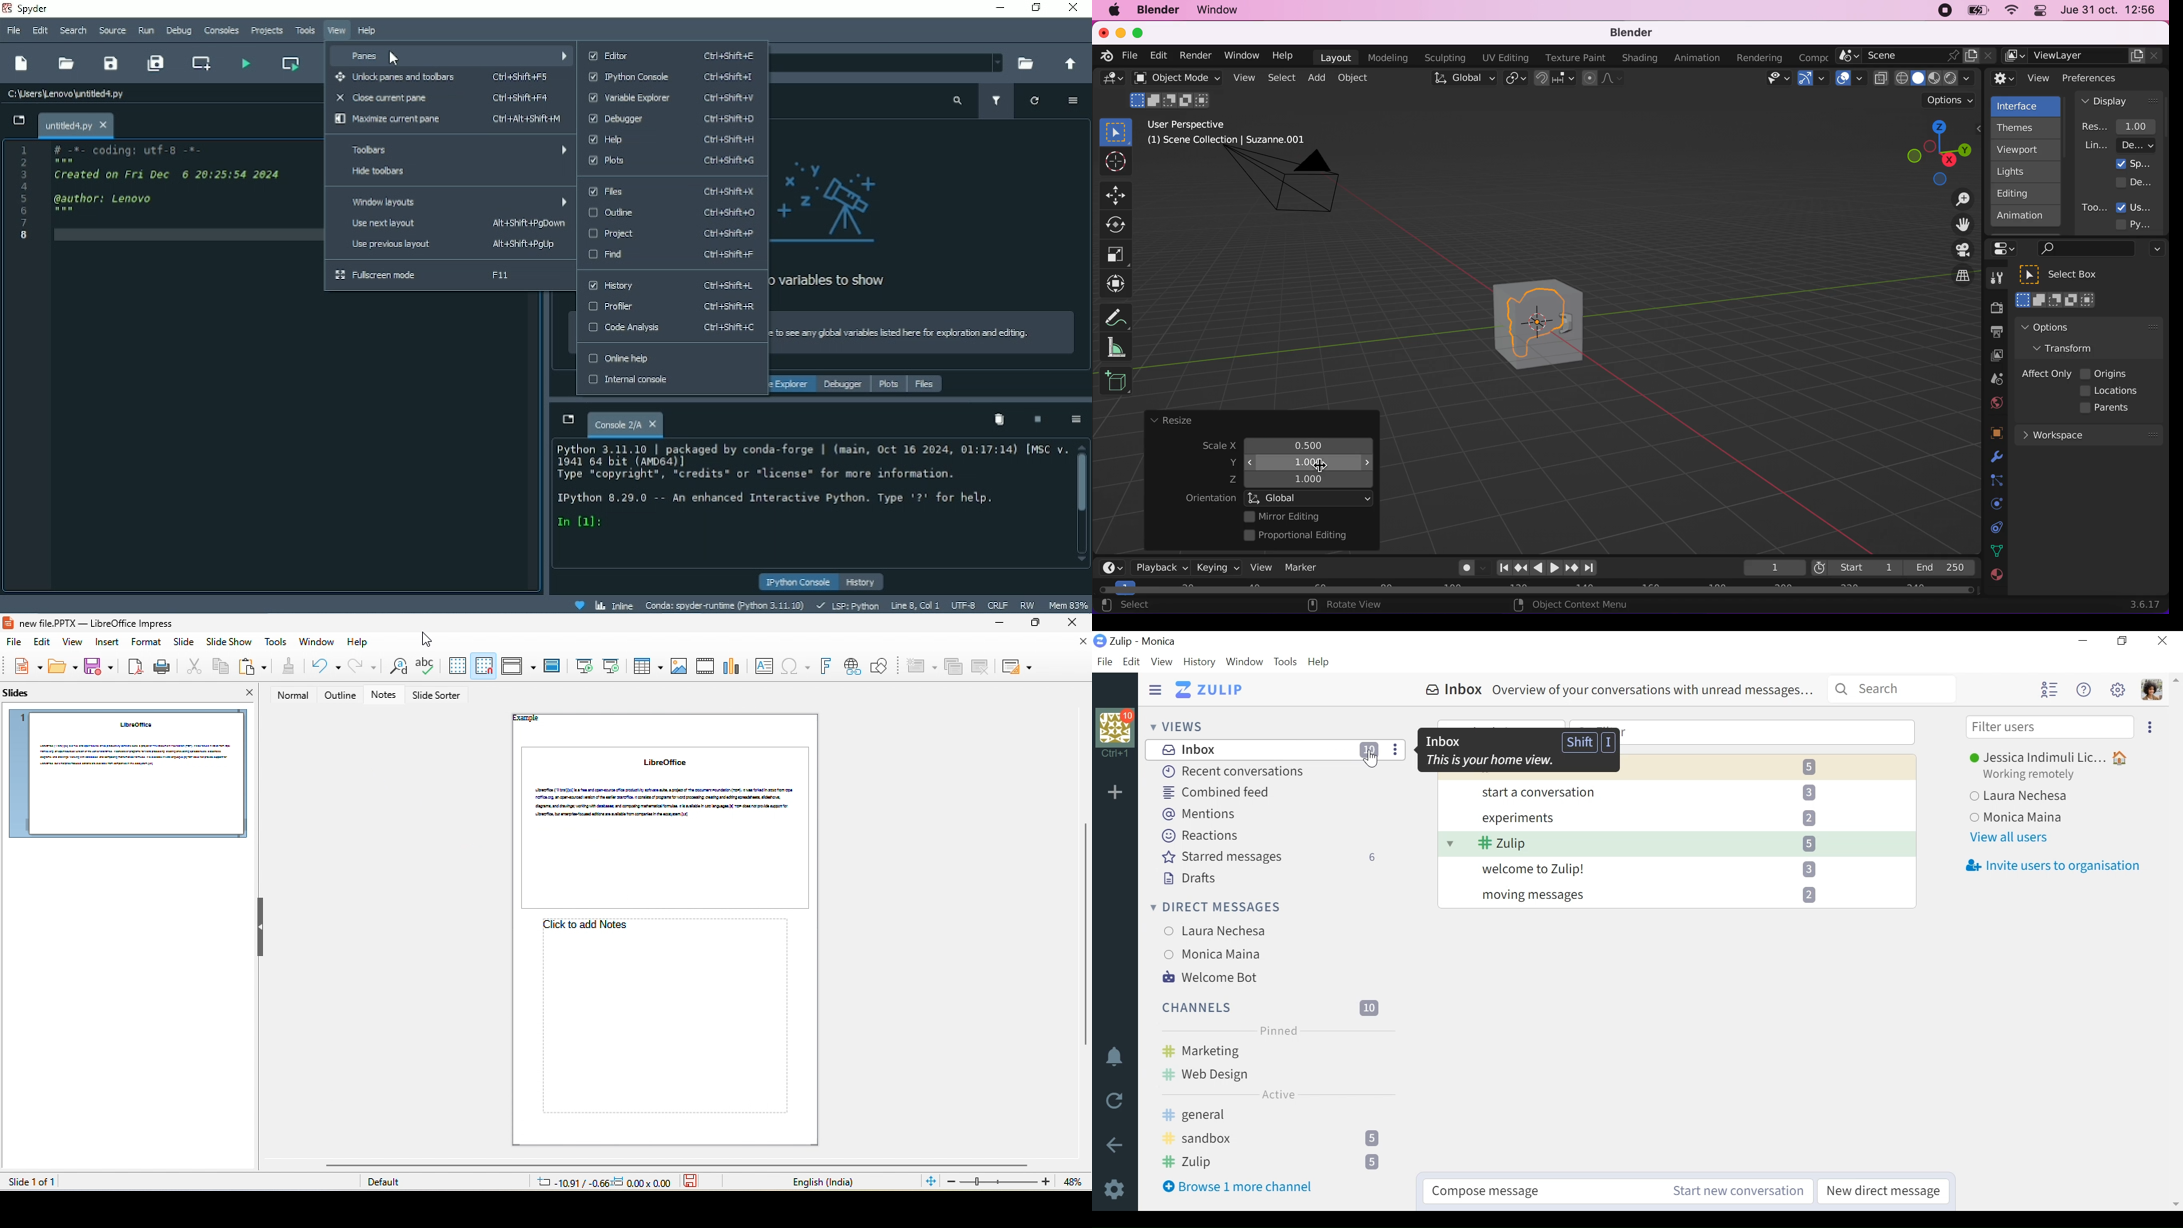 The height and width of the screenshot is (1232, 2184). Describe the element at coordinates (670, 287) in the screenshot. I see `History` at that location.